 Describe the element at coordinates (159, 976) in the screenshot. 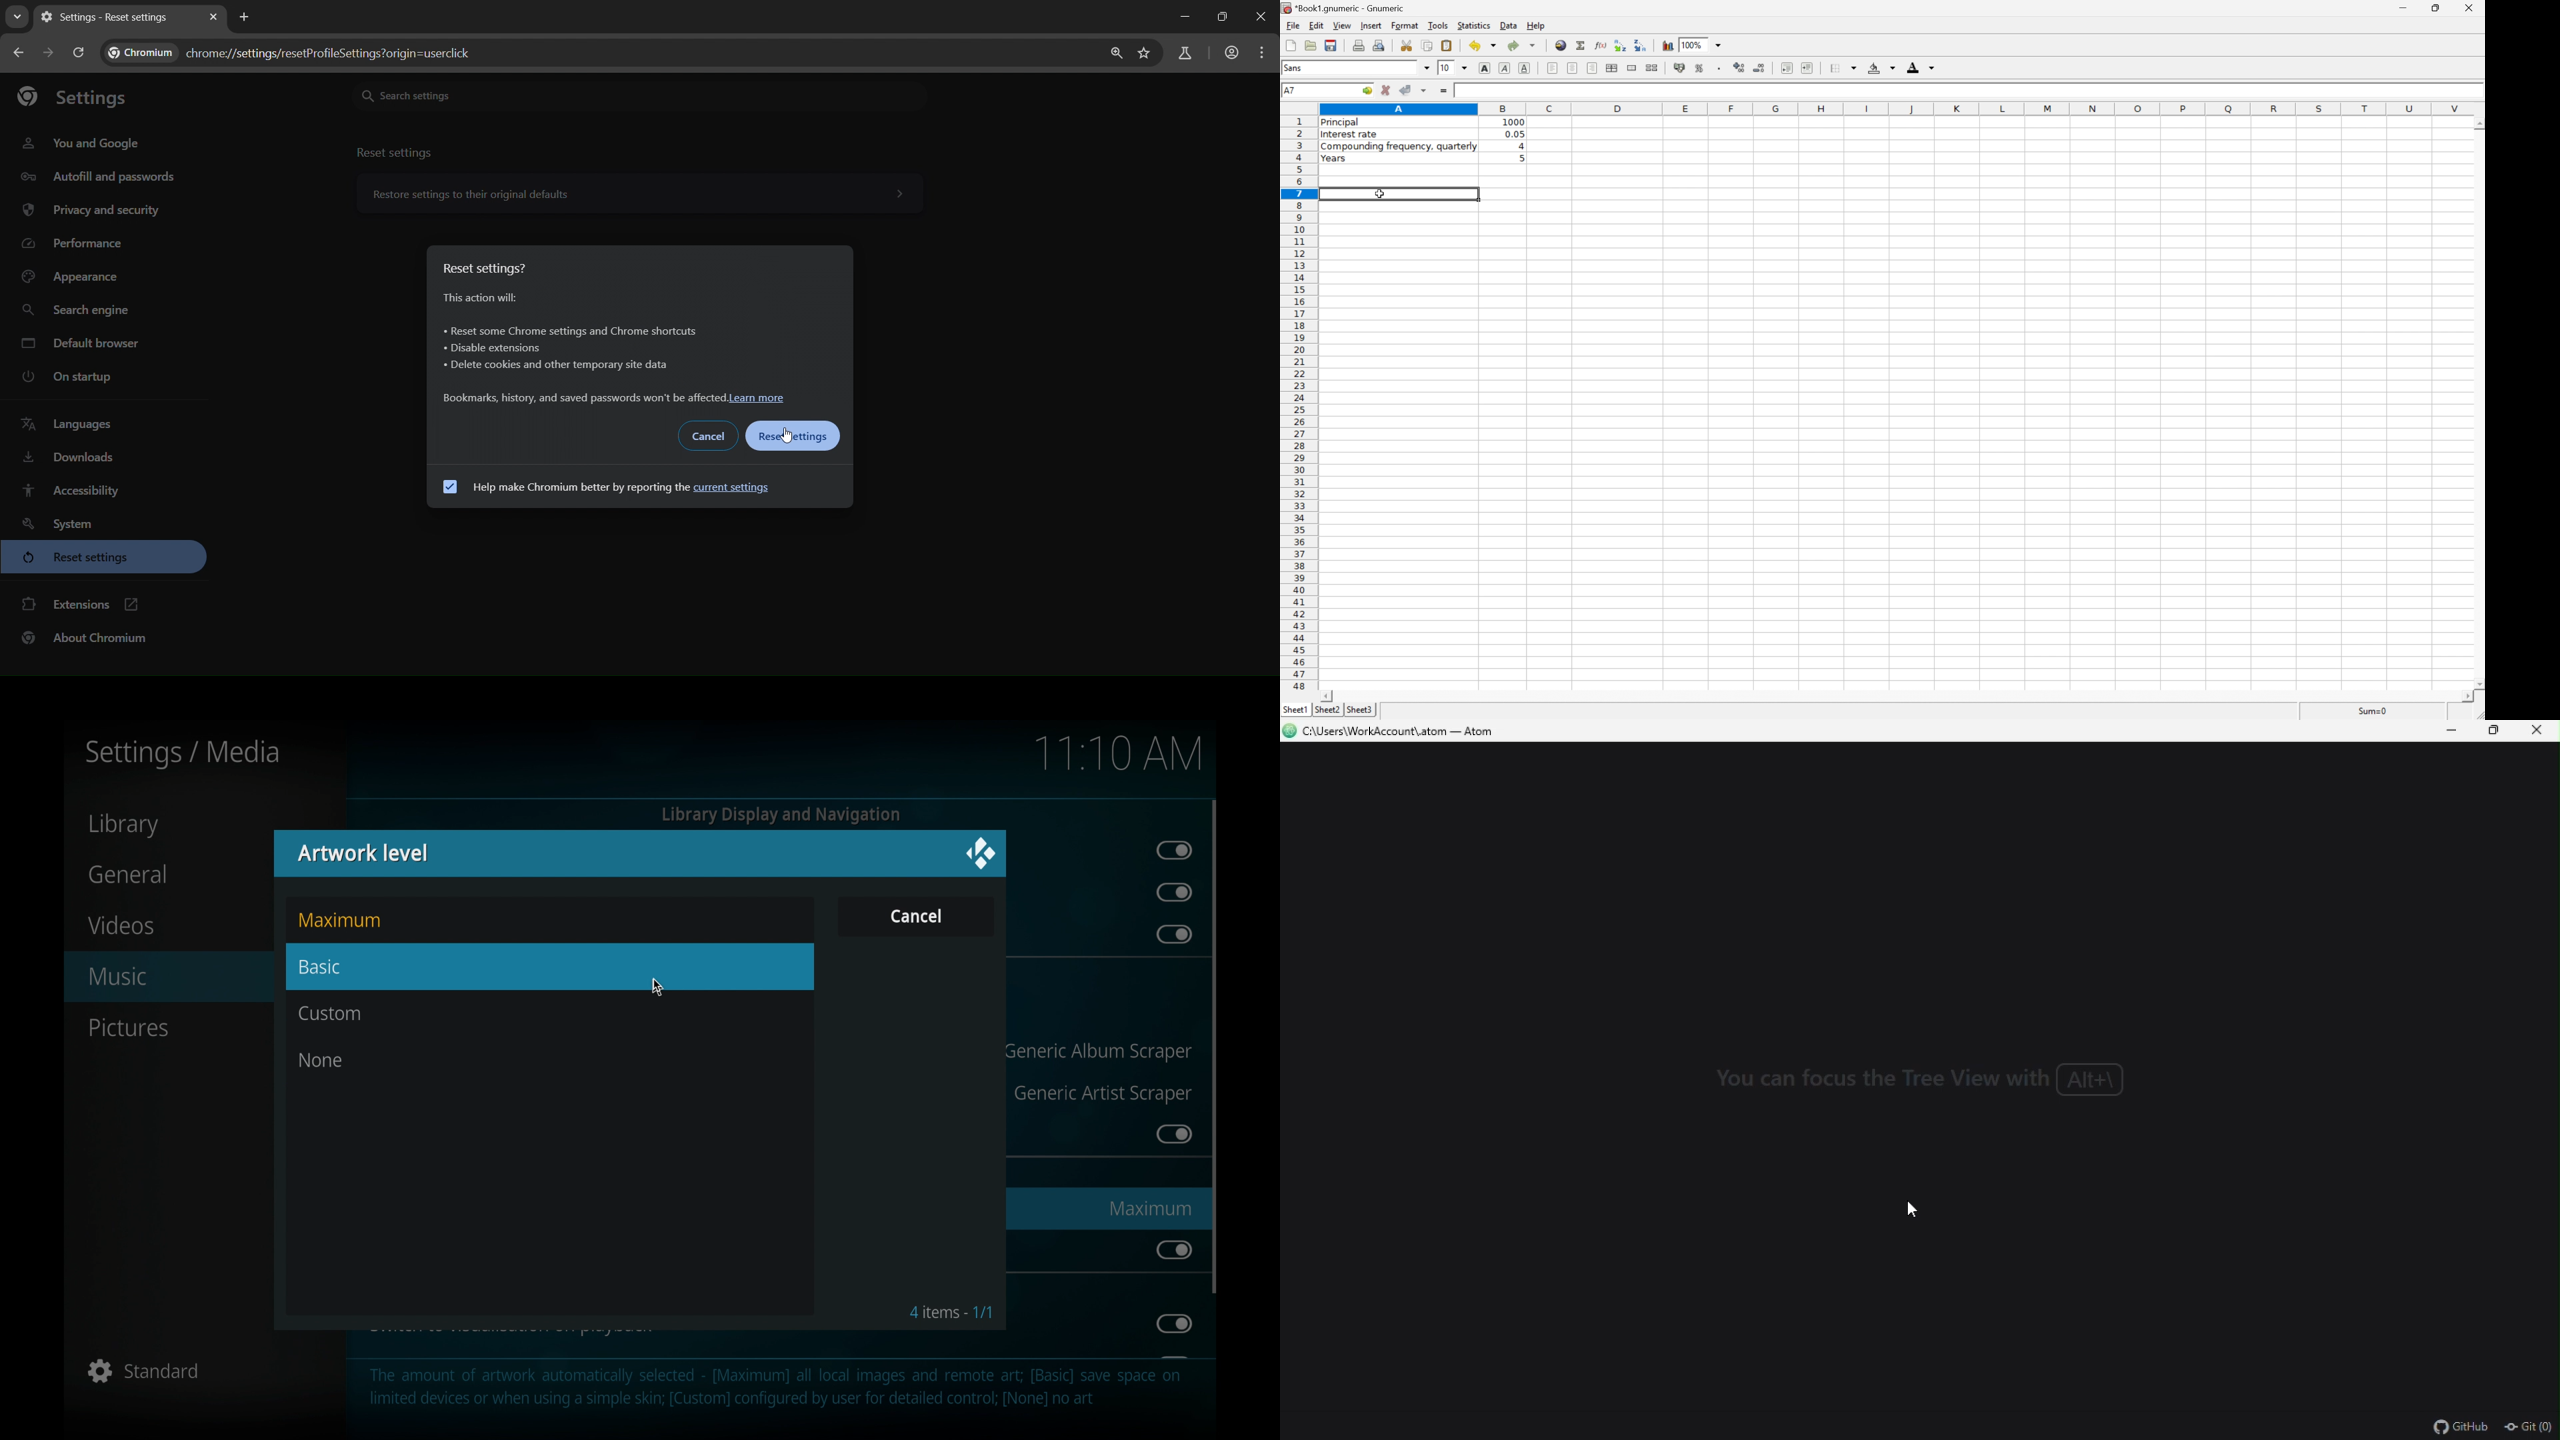

I see `music` at that location.